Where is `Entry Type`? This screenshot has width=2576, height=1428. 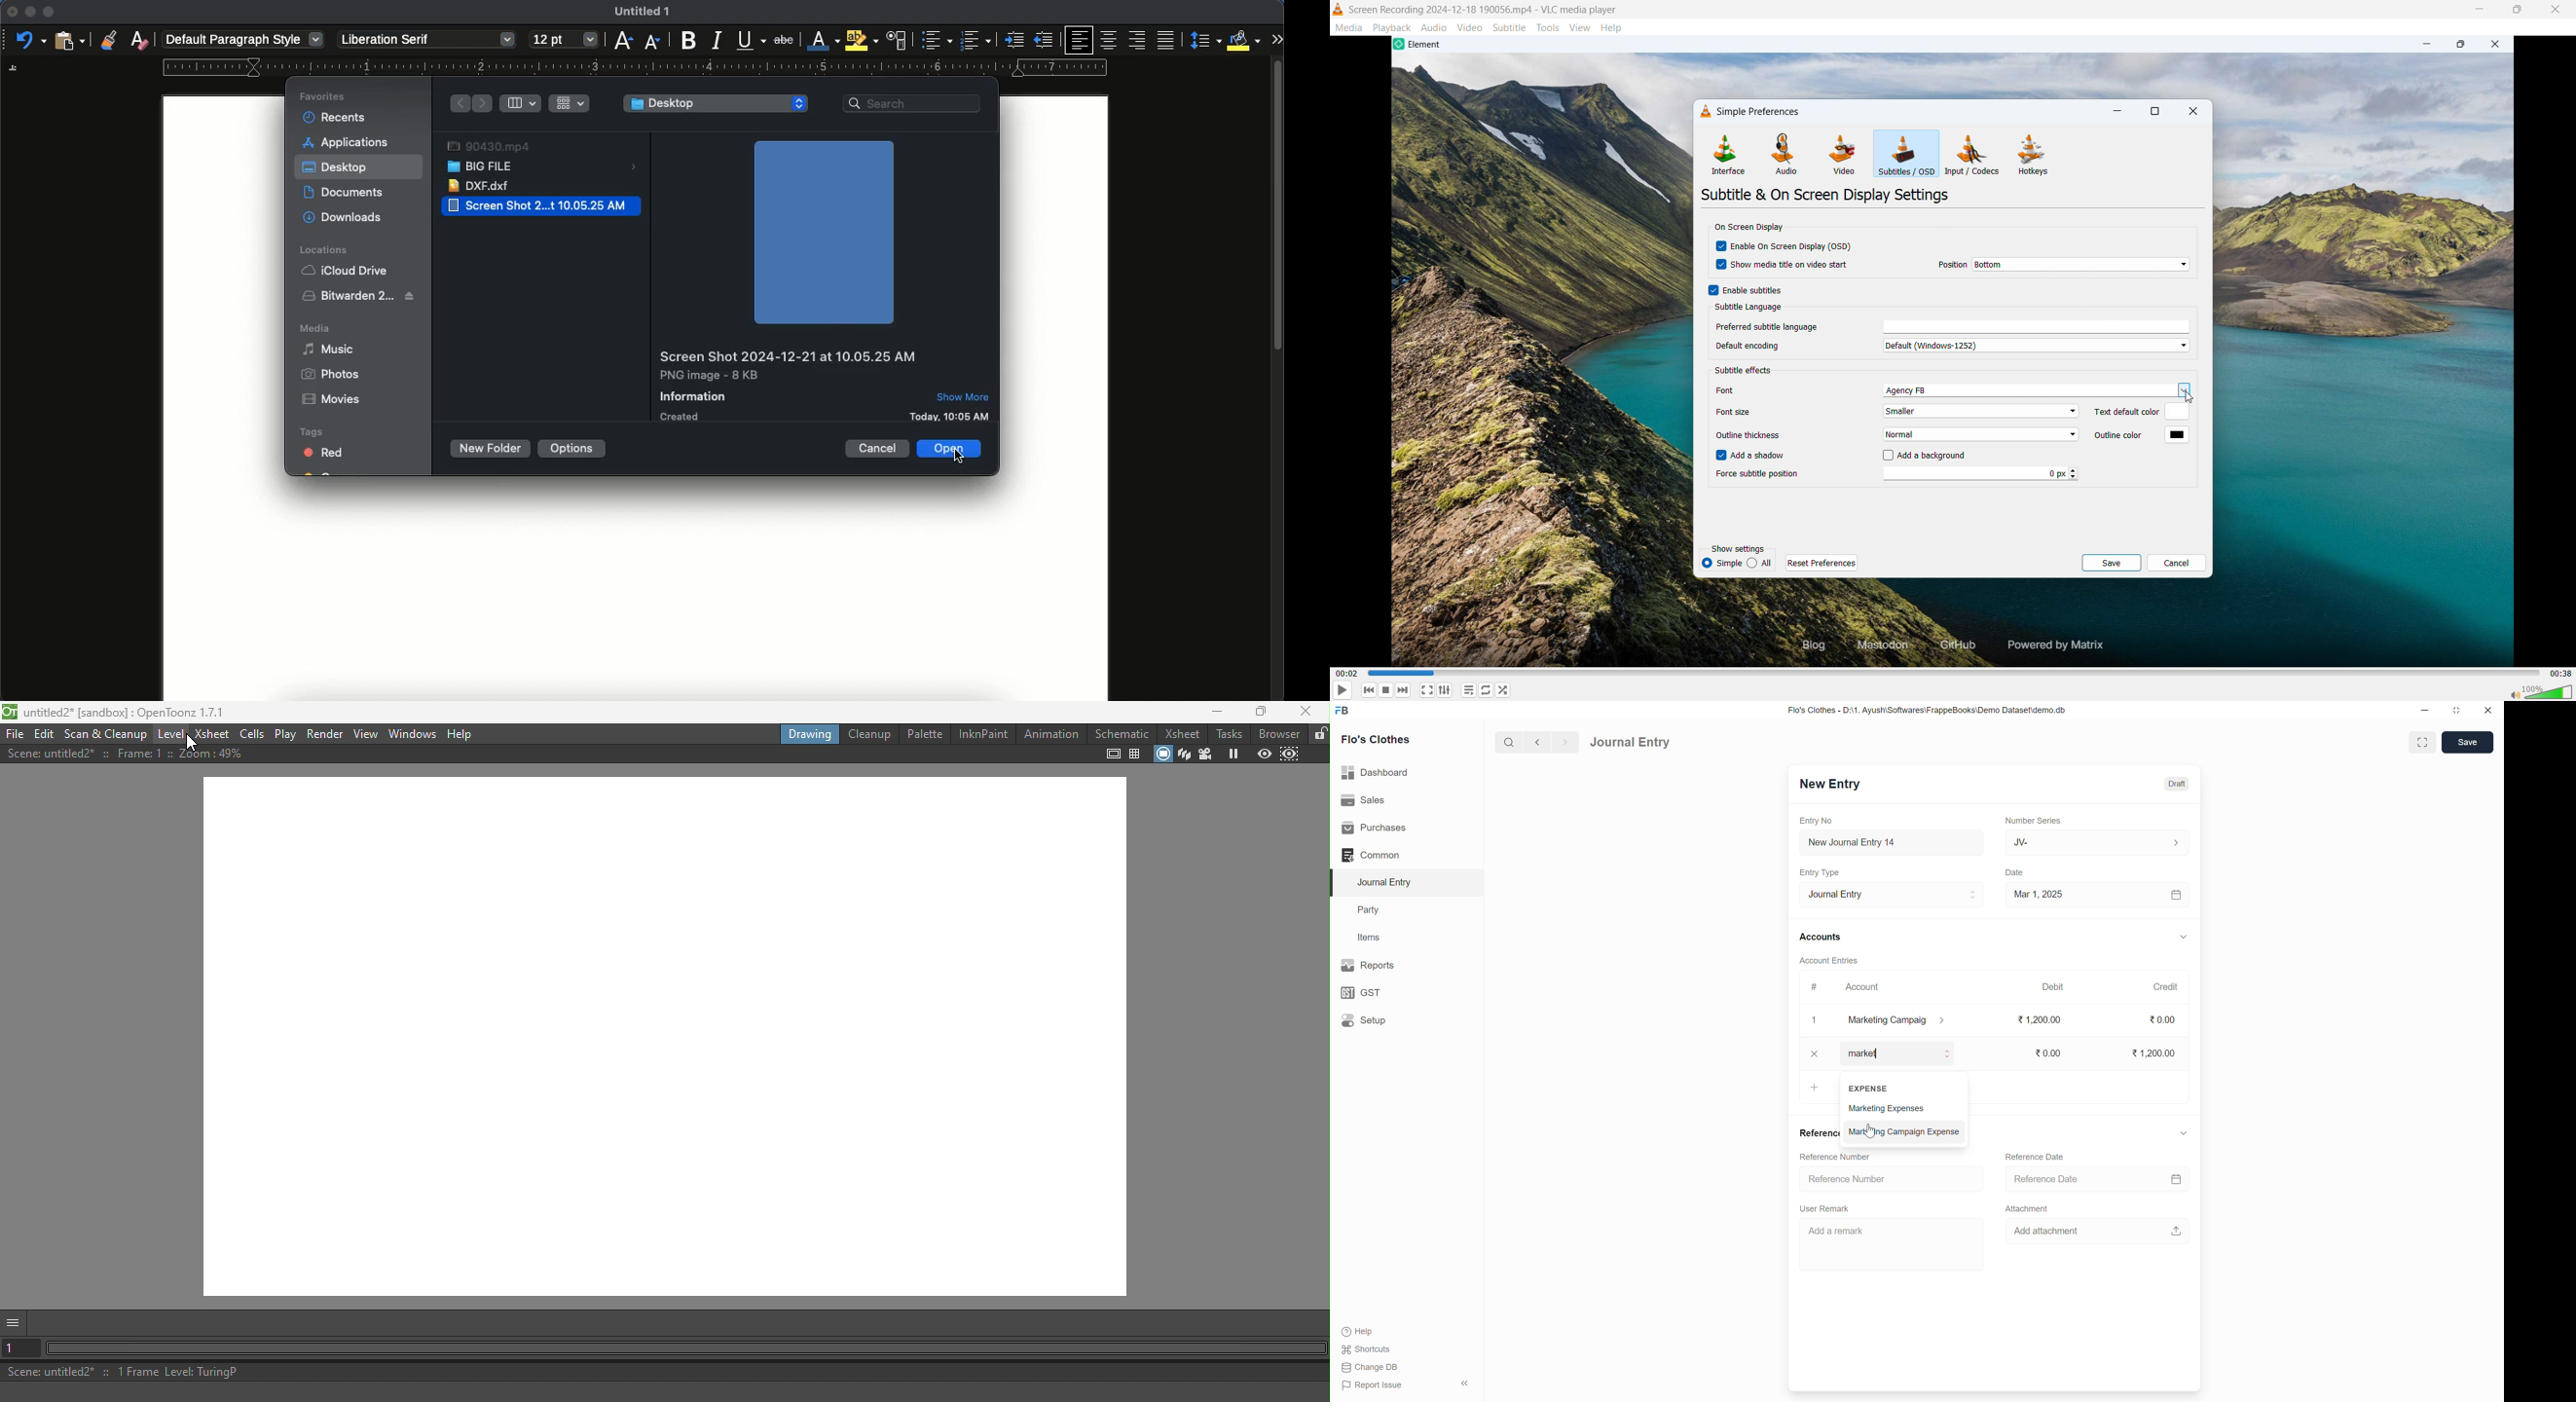 Entry Type is located at coordinates (1823, 872).